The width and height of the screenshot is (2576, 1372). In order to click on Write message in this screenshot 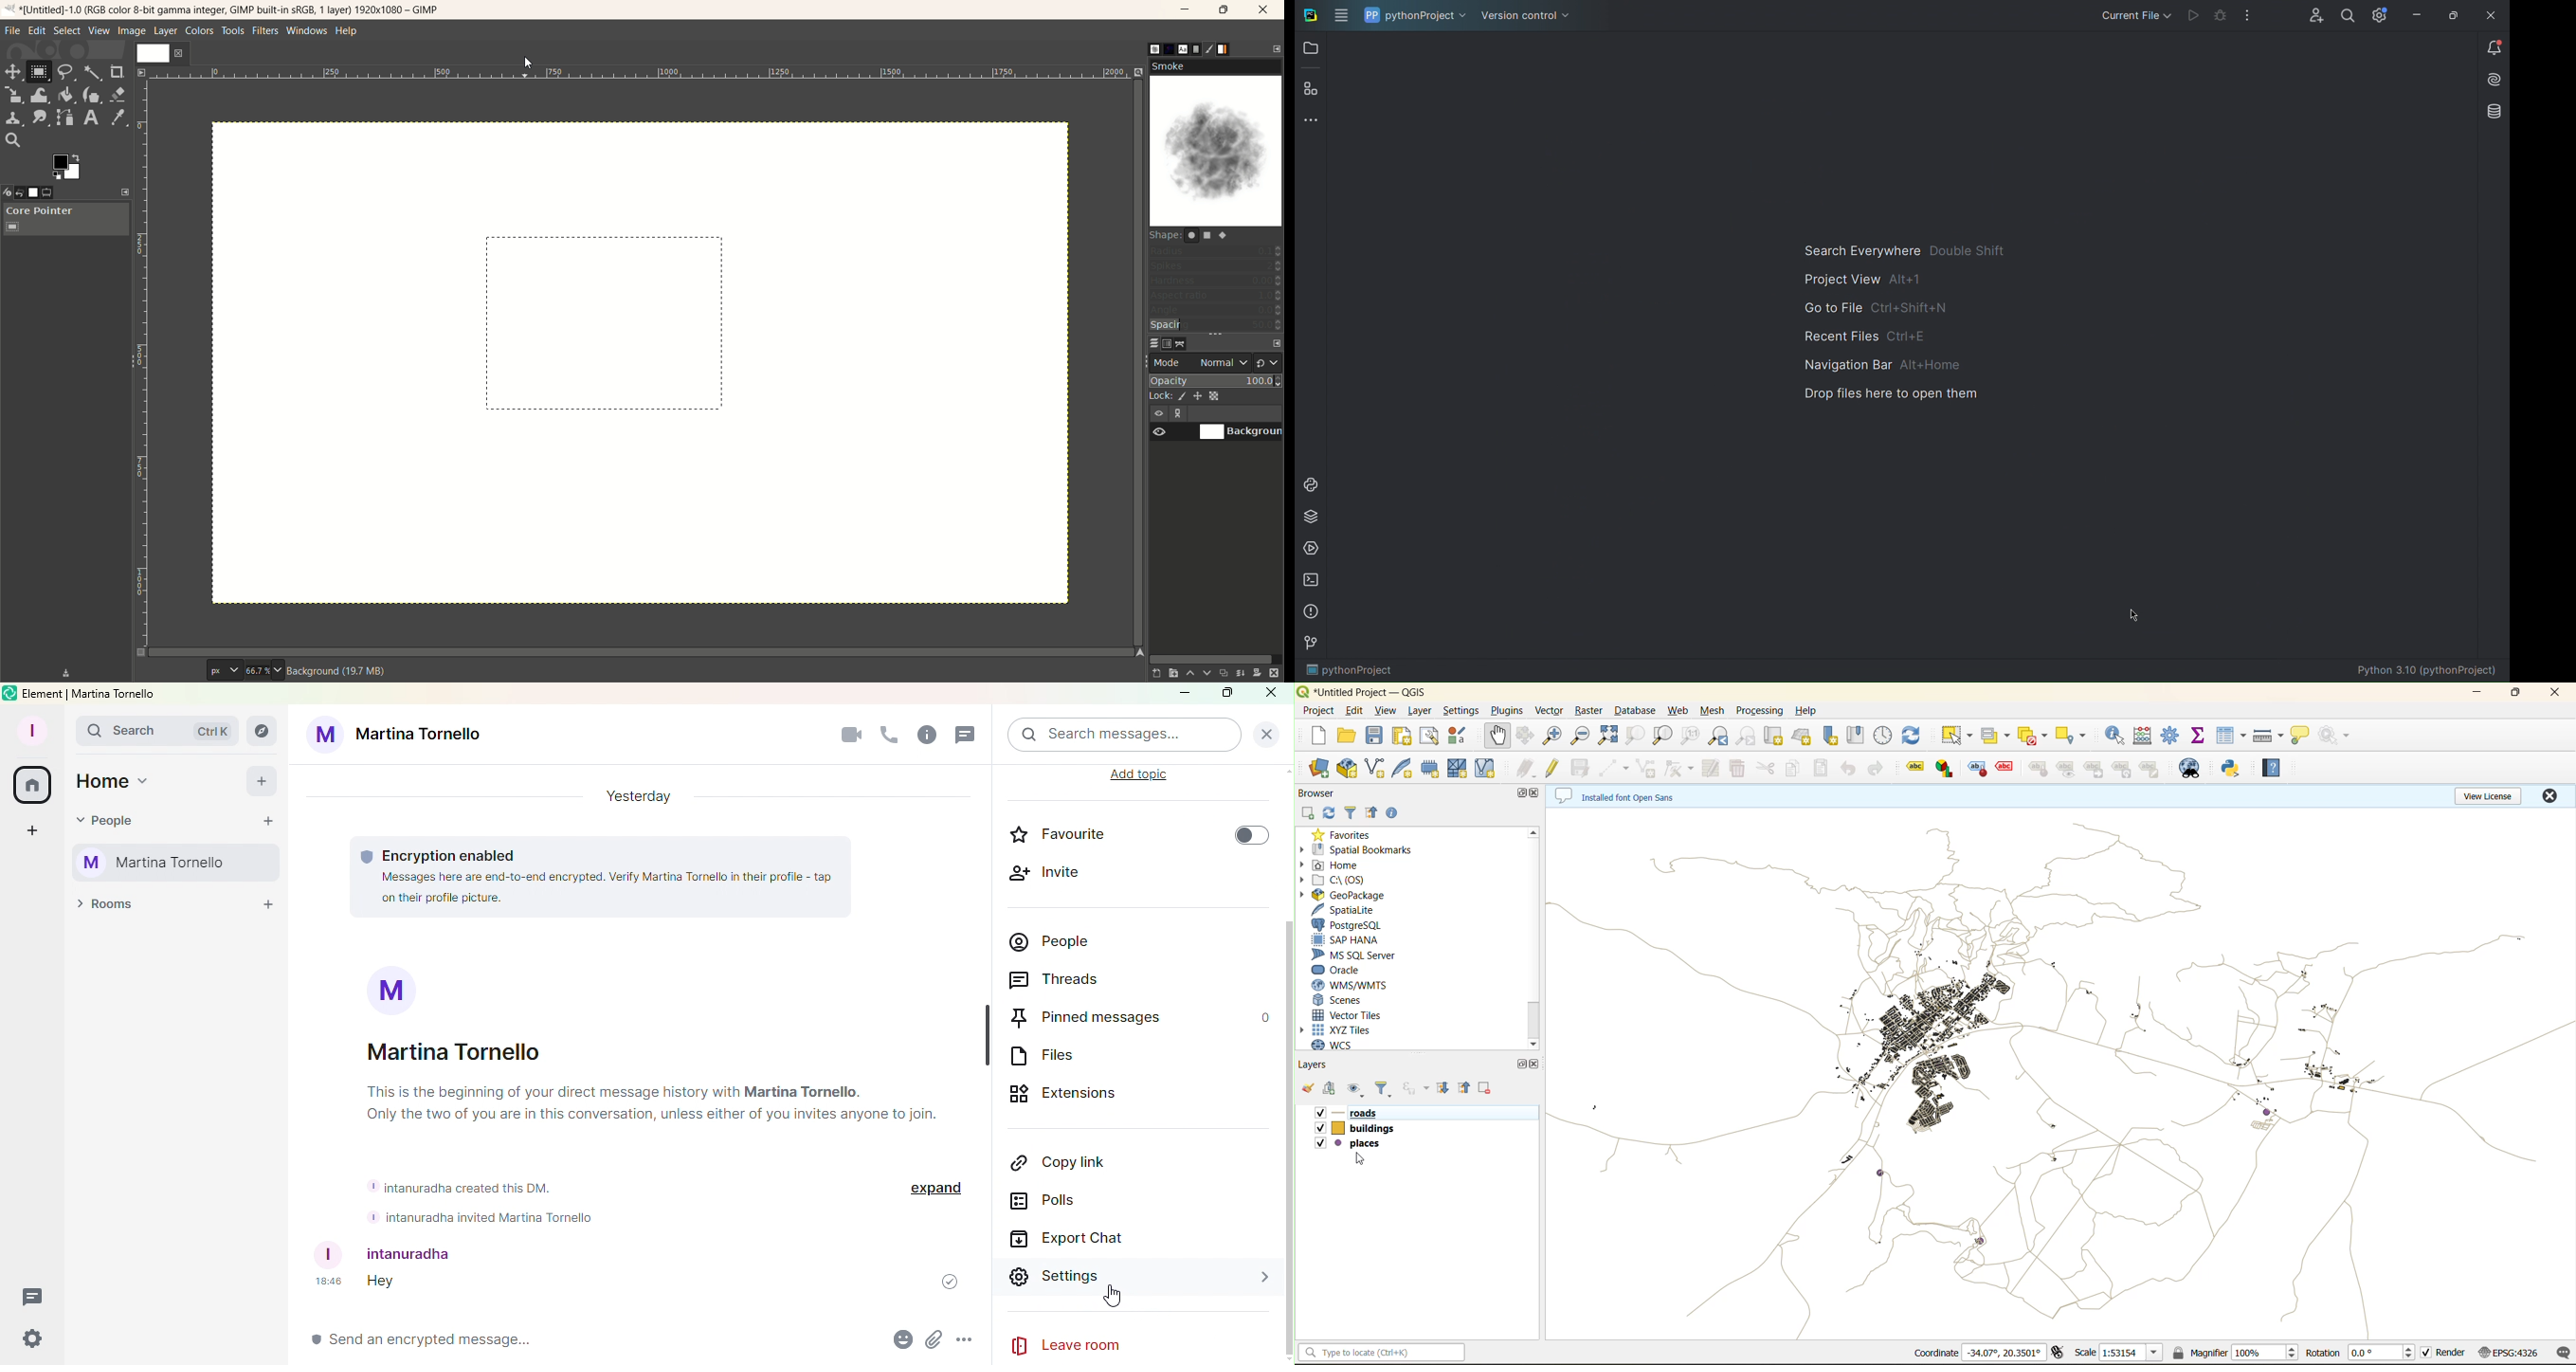, I will do `click(557, 1340)`.